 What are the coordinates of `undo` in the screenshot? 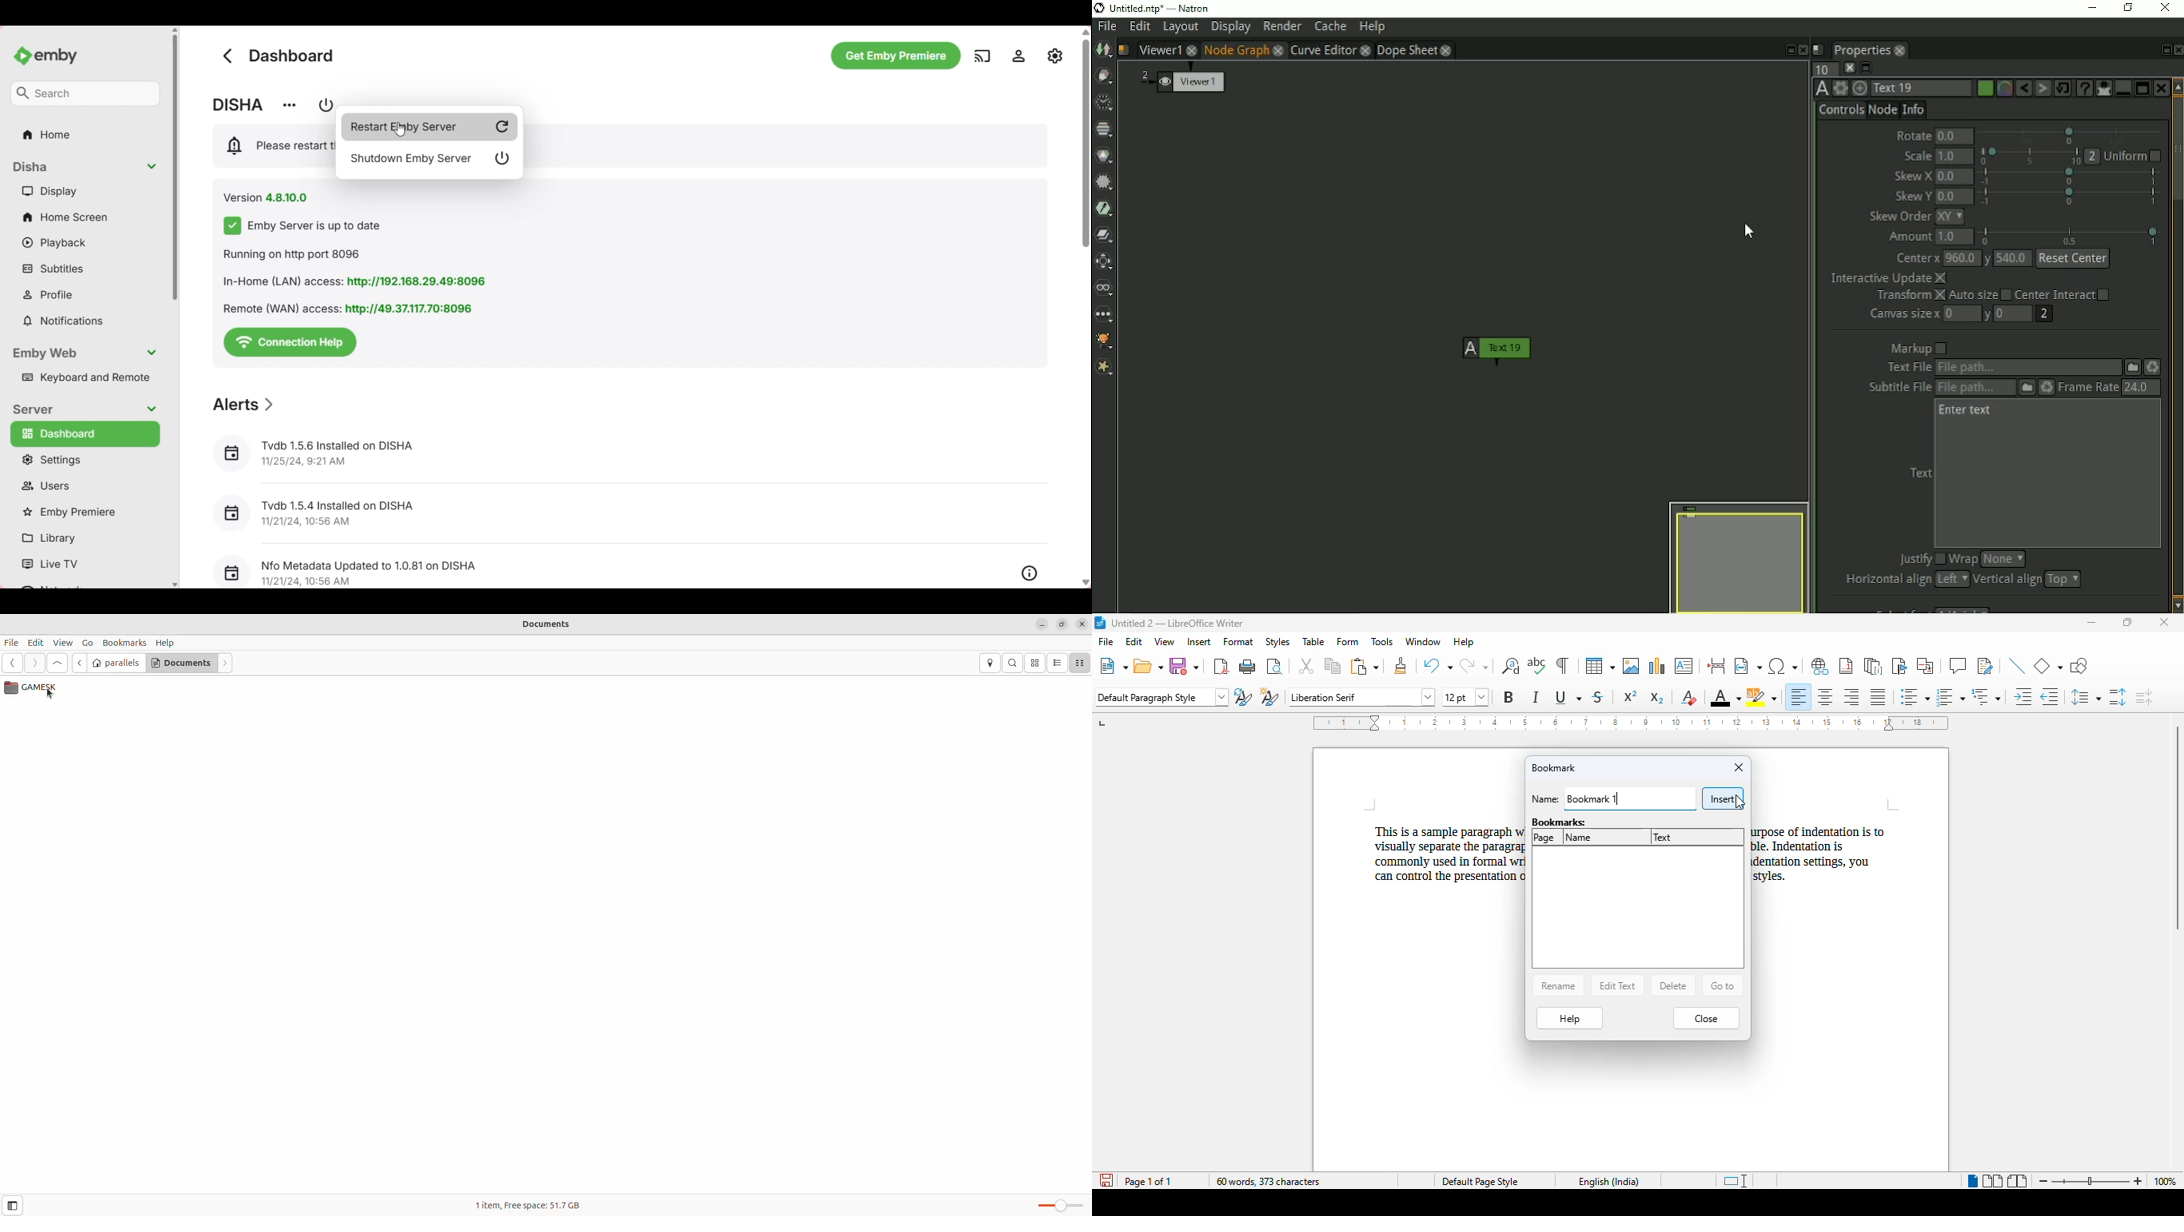 It's located at (1437, 665).